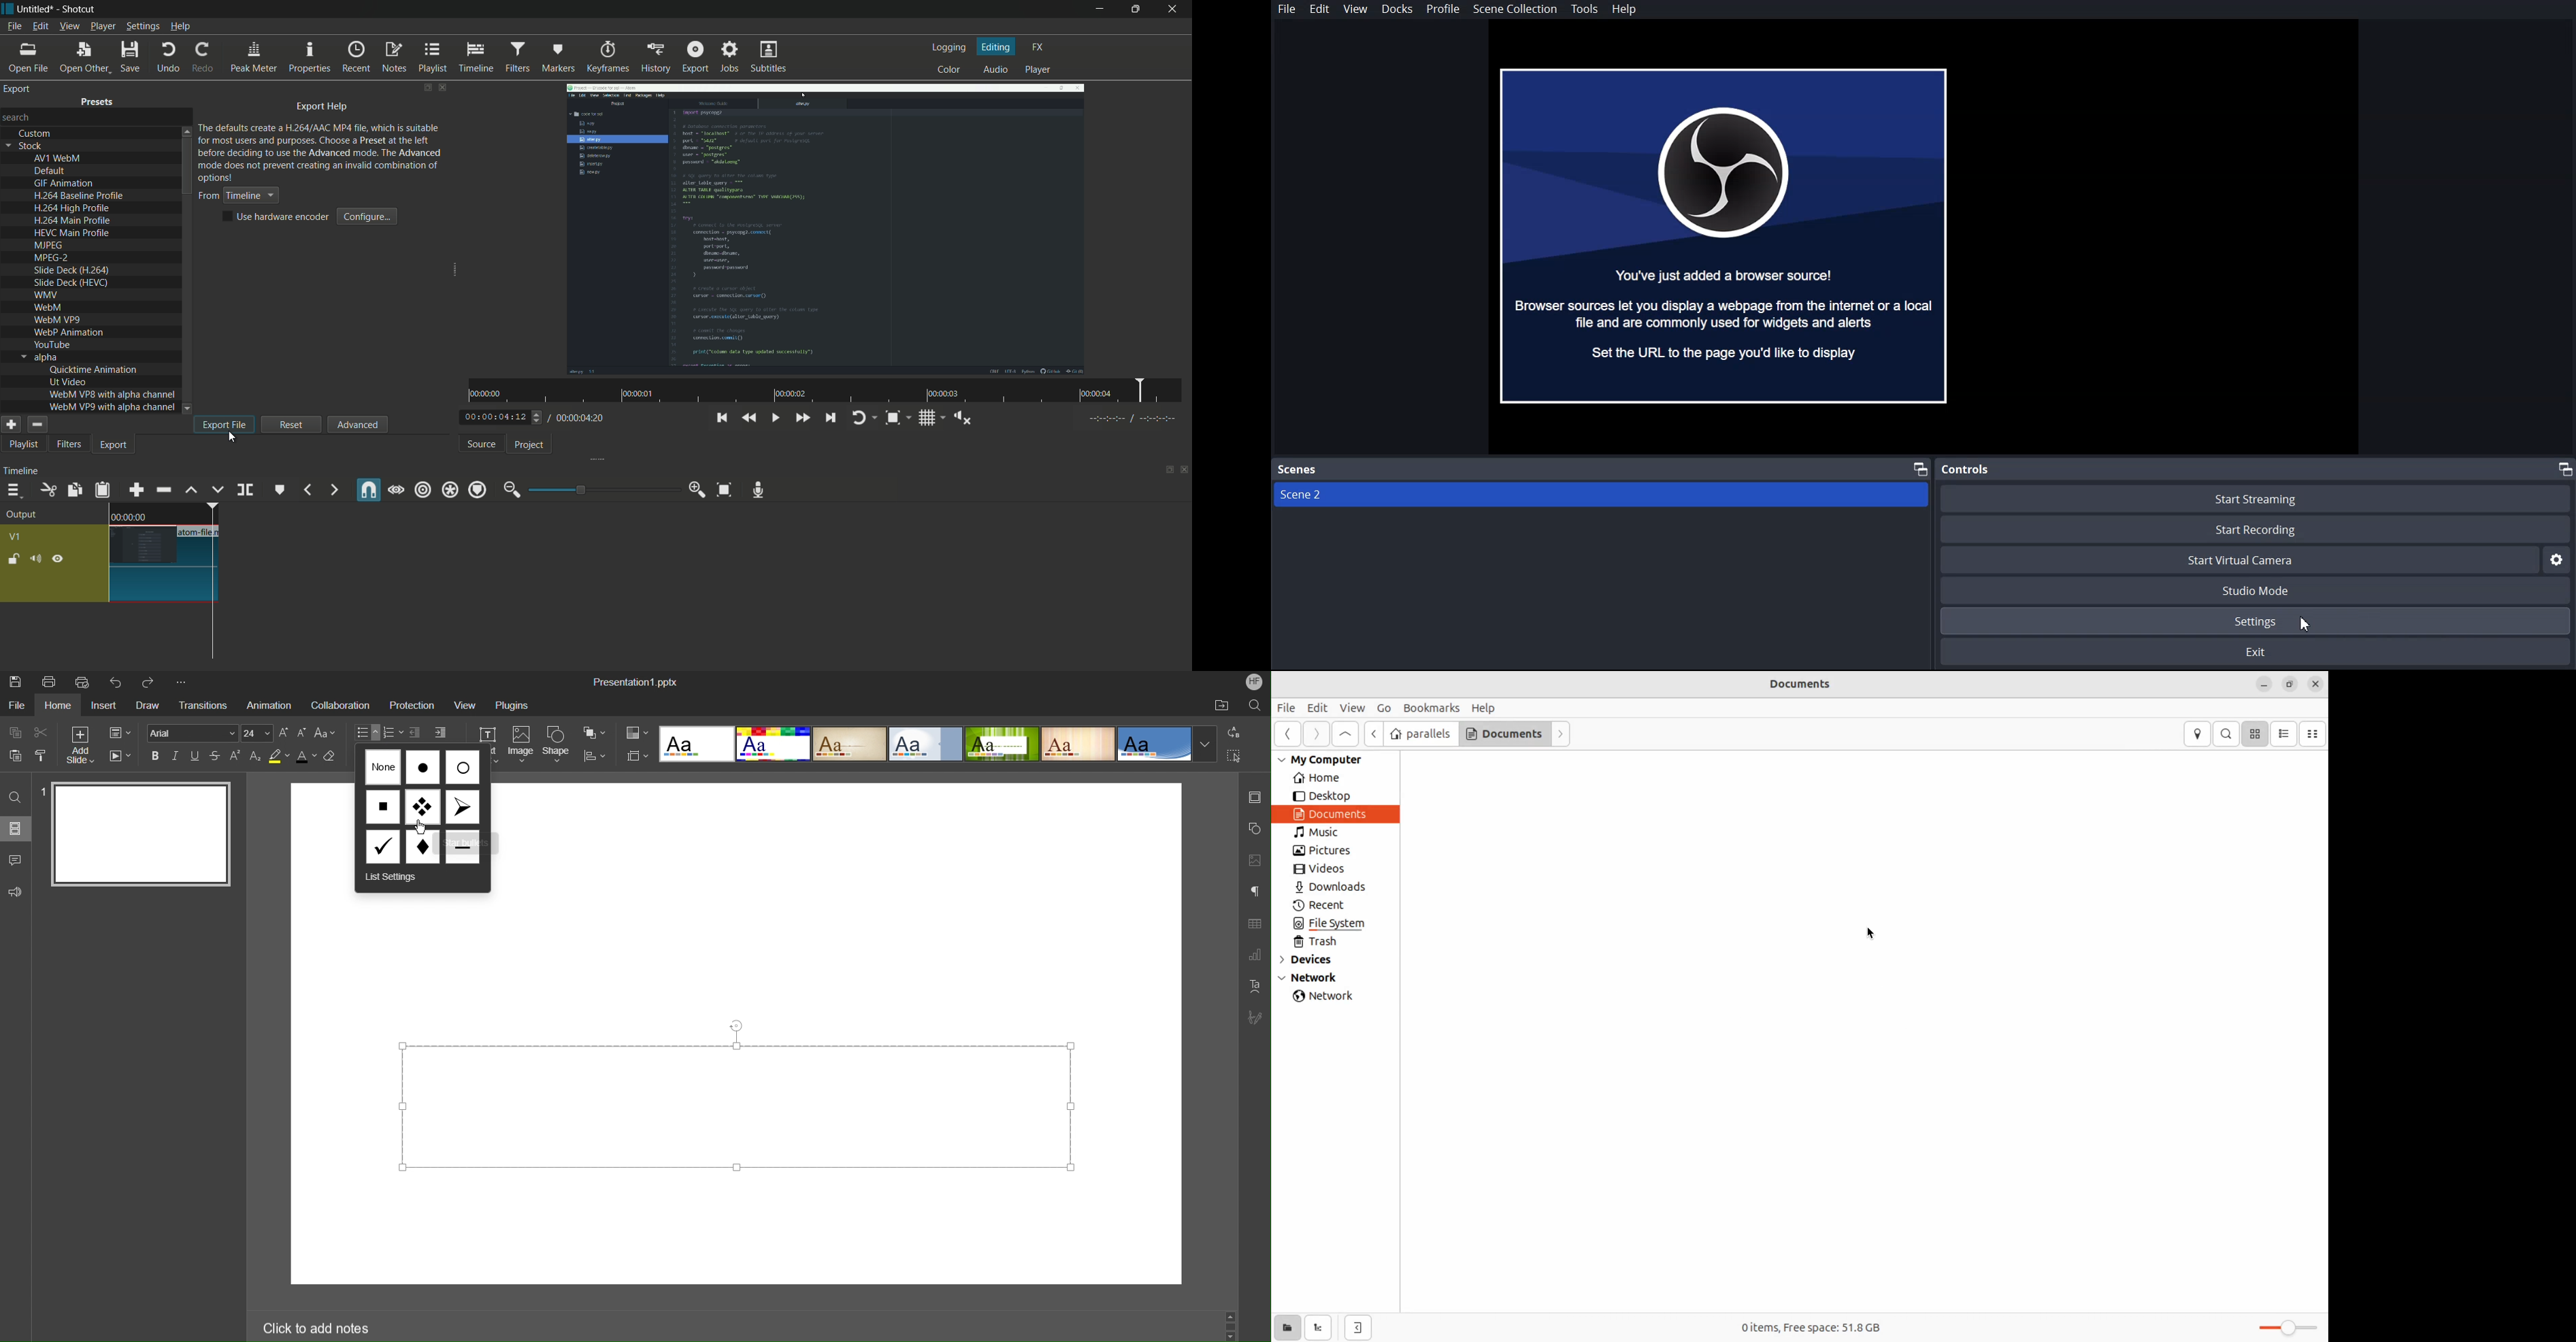 Image resolution: width=2576 pixels, height=1344 pixels. What do you see at coordinates (15, 893) in the screenshot?
I see `Feedback and Support` at bounding box center [15, 893].